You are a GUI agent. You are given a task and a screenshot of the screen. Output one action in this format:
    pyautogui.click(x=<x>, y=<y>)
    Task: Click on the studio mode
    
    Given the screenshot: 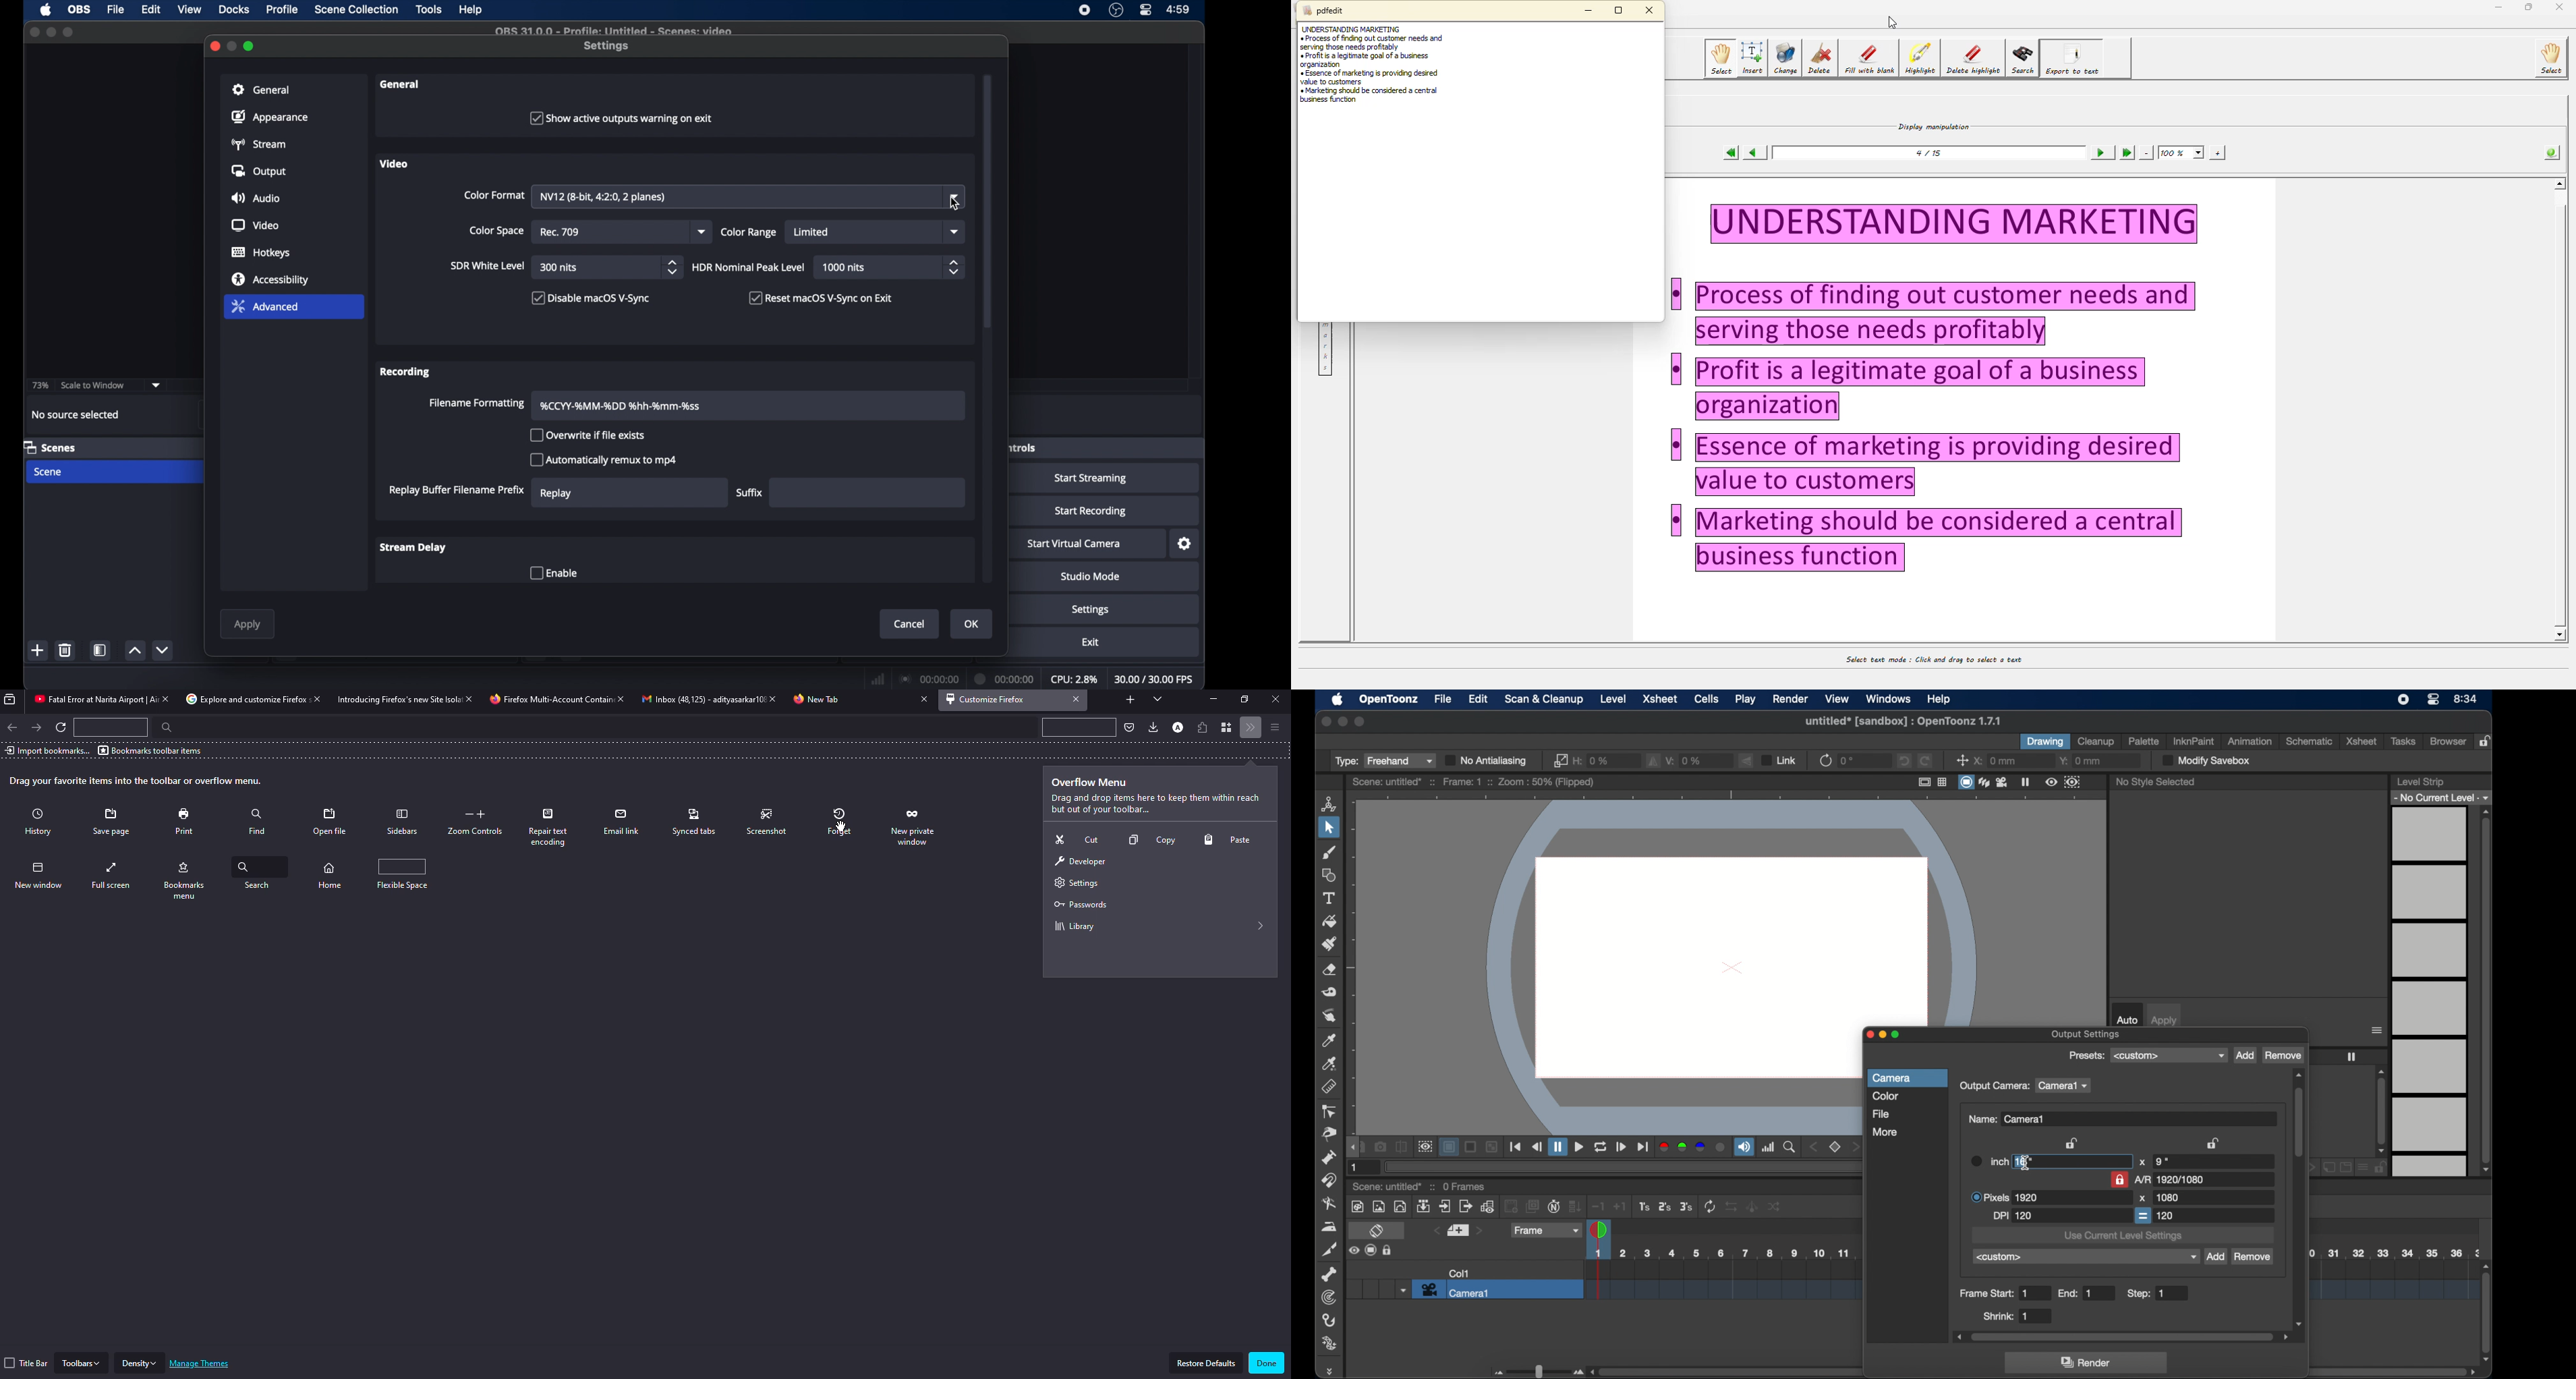 What is the action you would take?
    pyautogui.click(x=1091, y=576)
    